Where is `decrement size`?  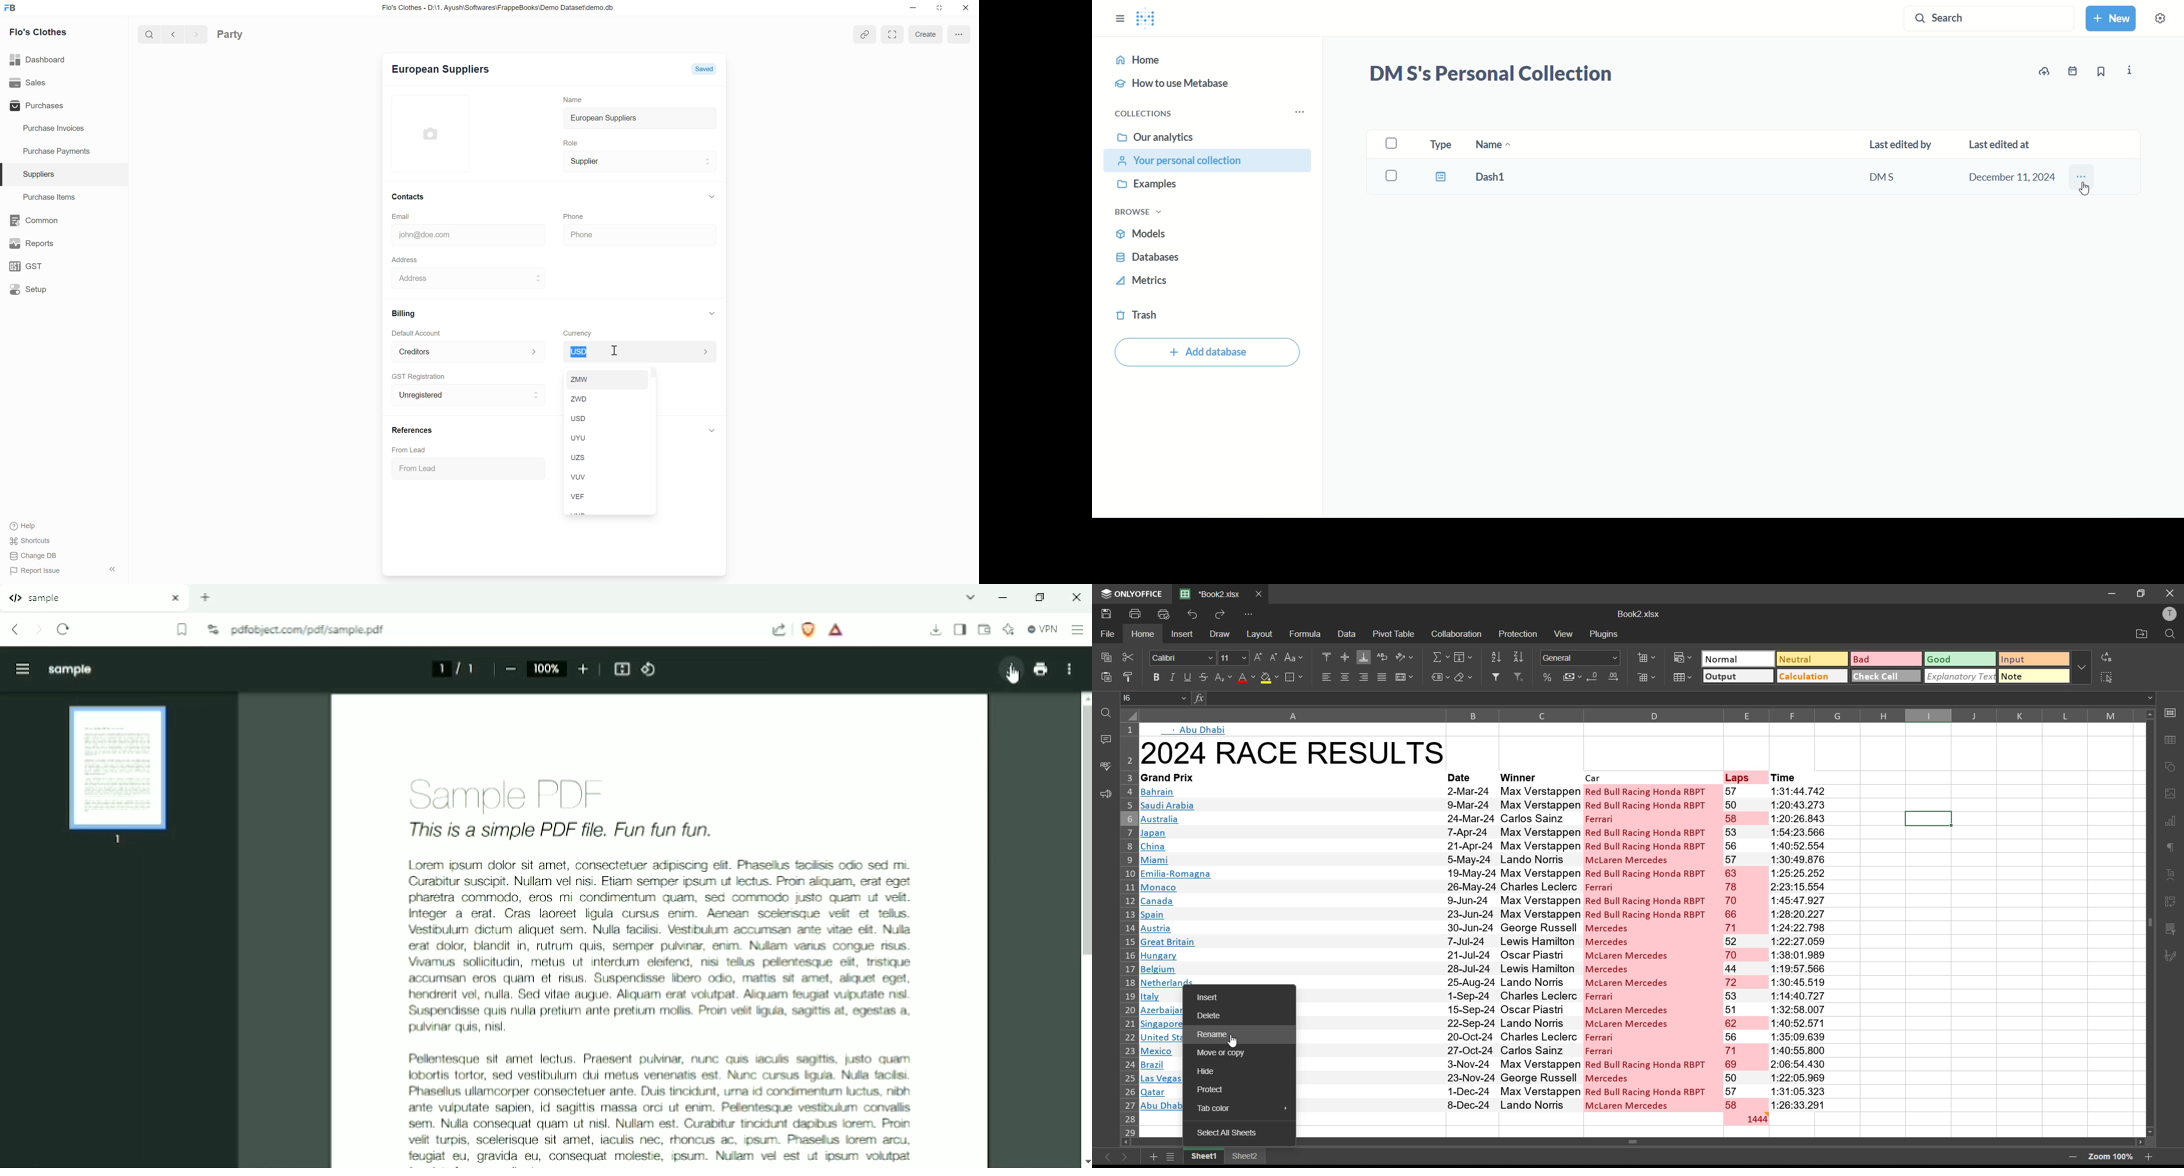
decrement size is located at coordinates (1276, 660).